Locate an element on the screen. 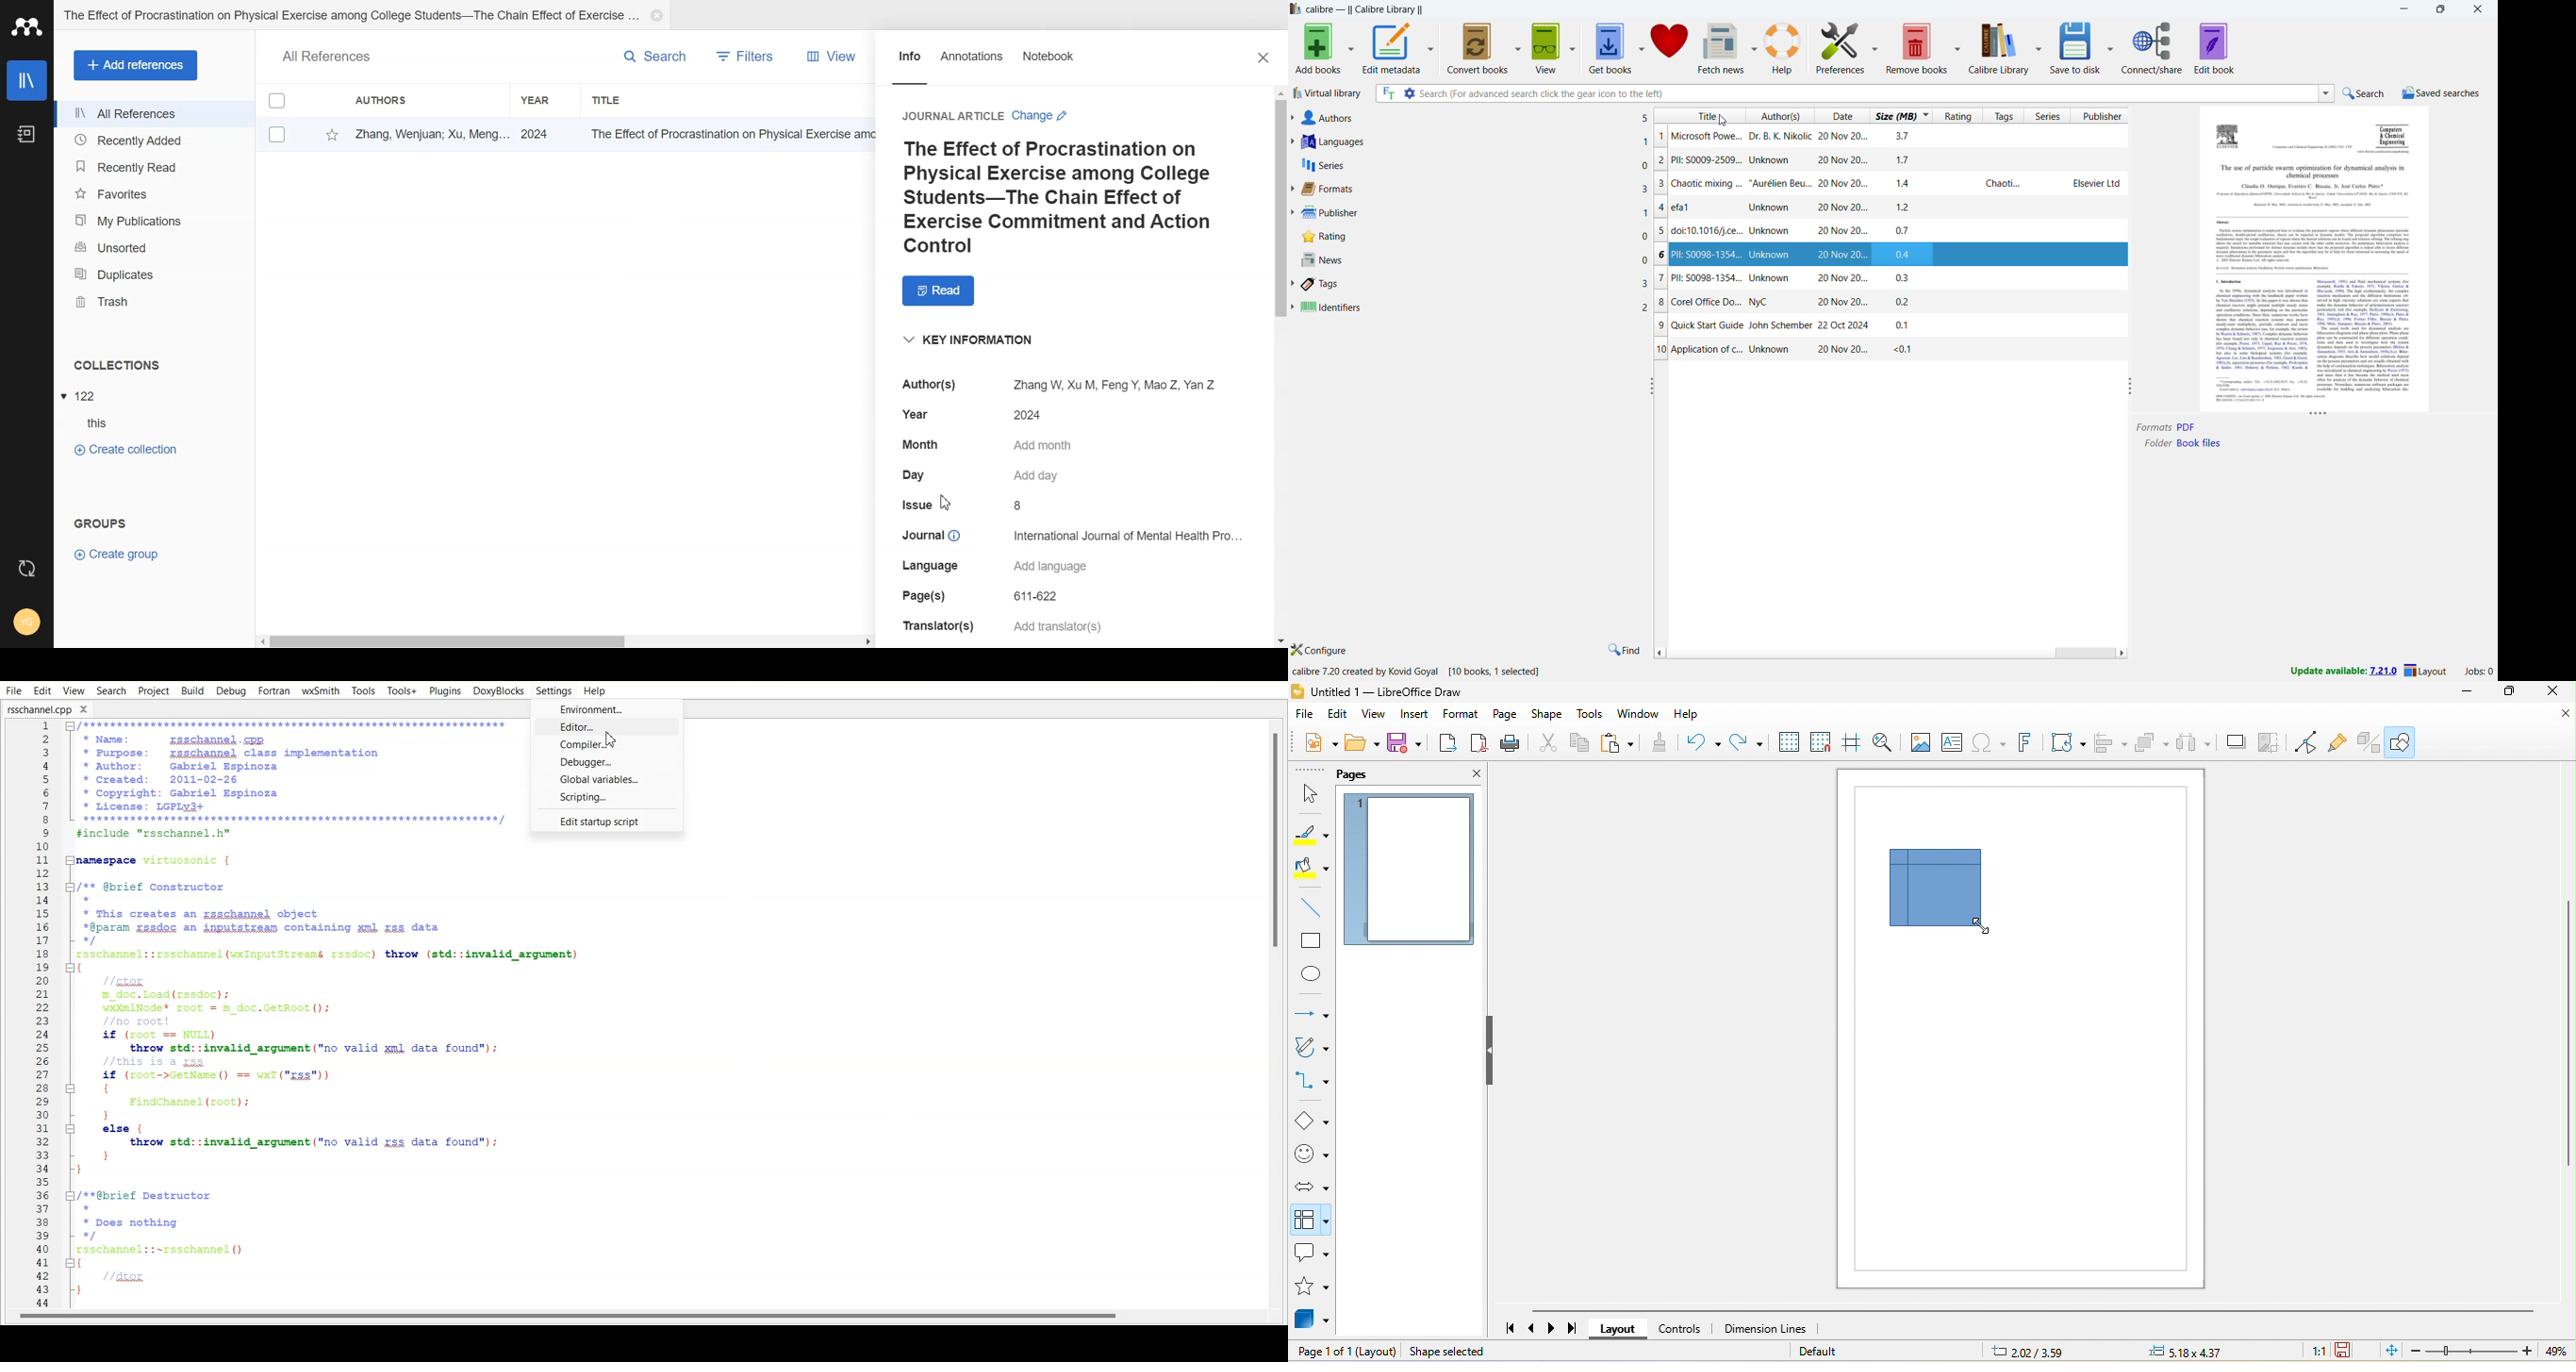 The image size is (2576, 1372). helplines while moving is located at coordinates (1855, 743).